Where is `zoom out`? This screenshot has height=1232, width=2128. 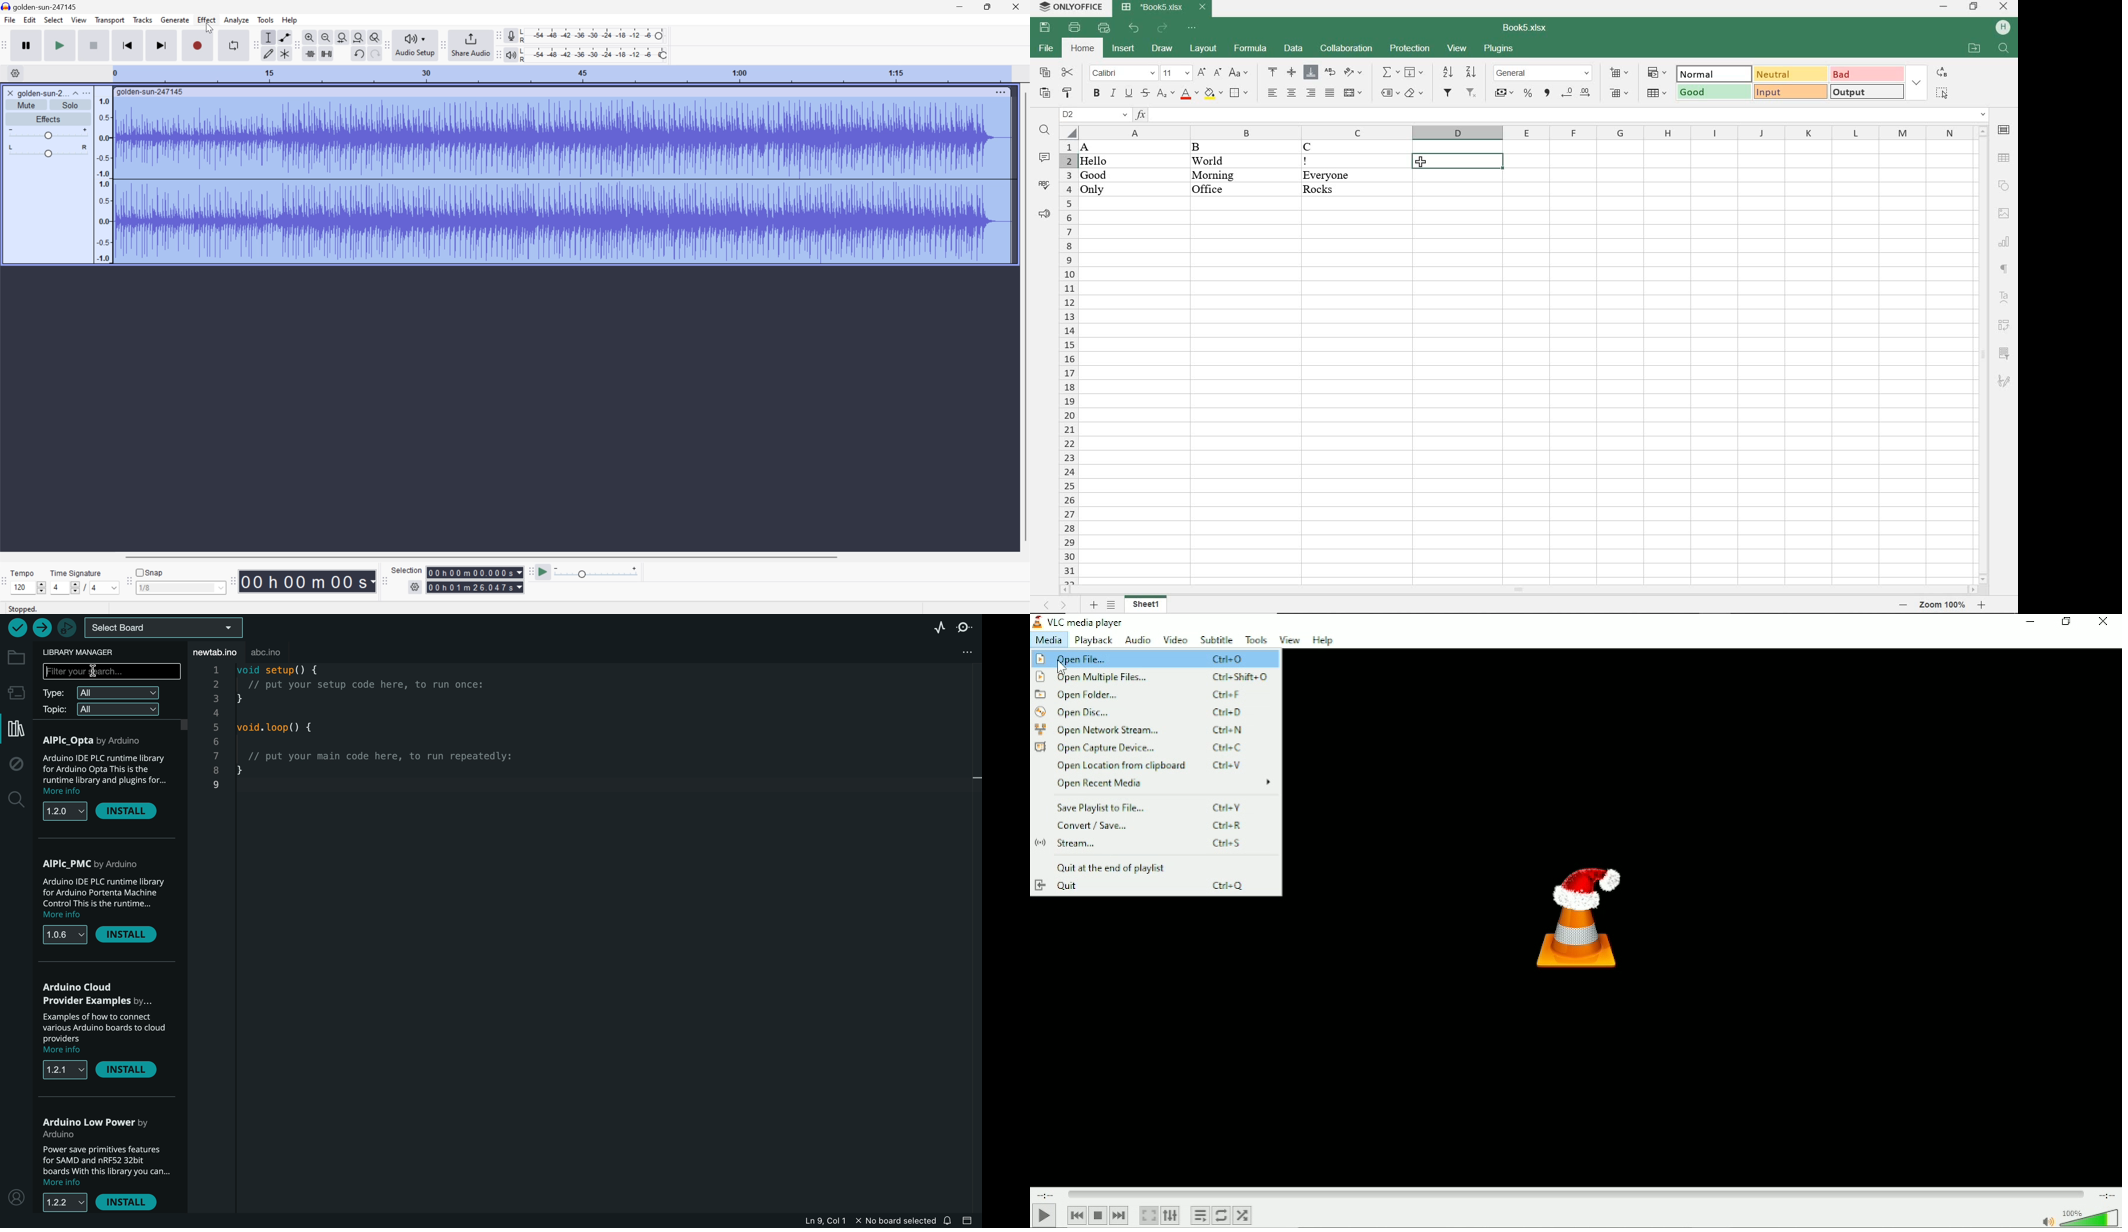 zoom out is located at coordinates (1902, 604).